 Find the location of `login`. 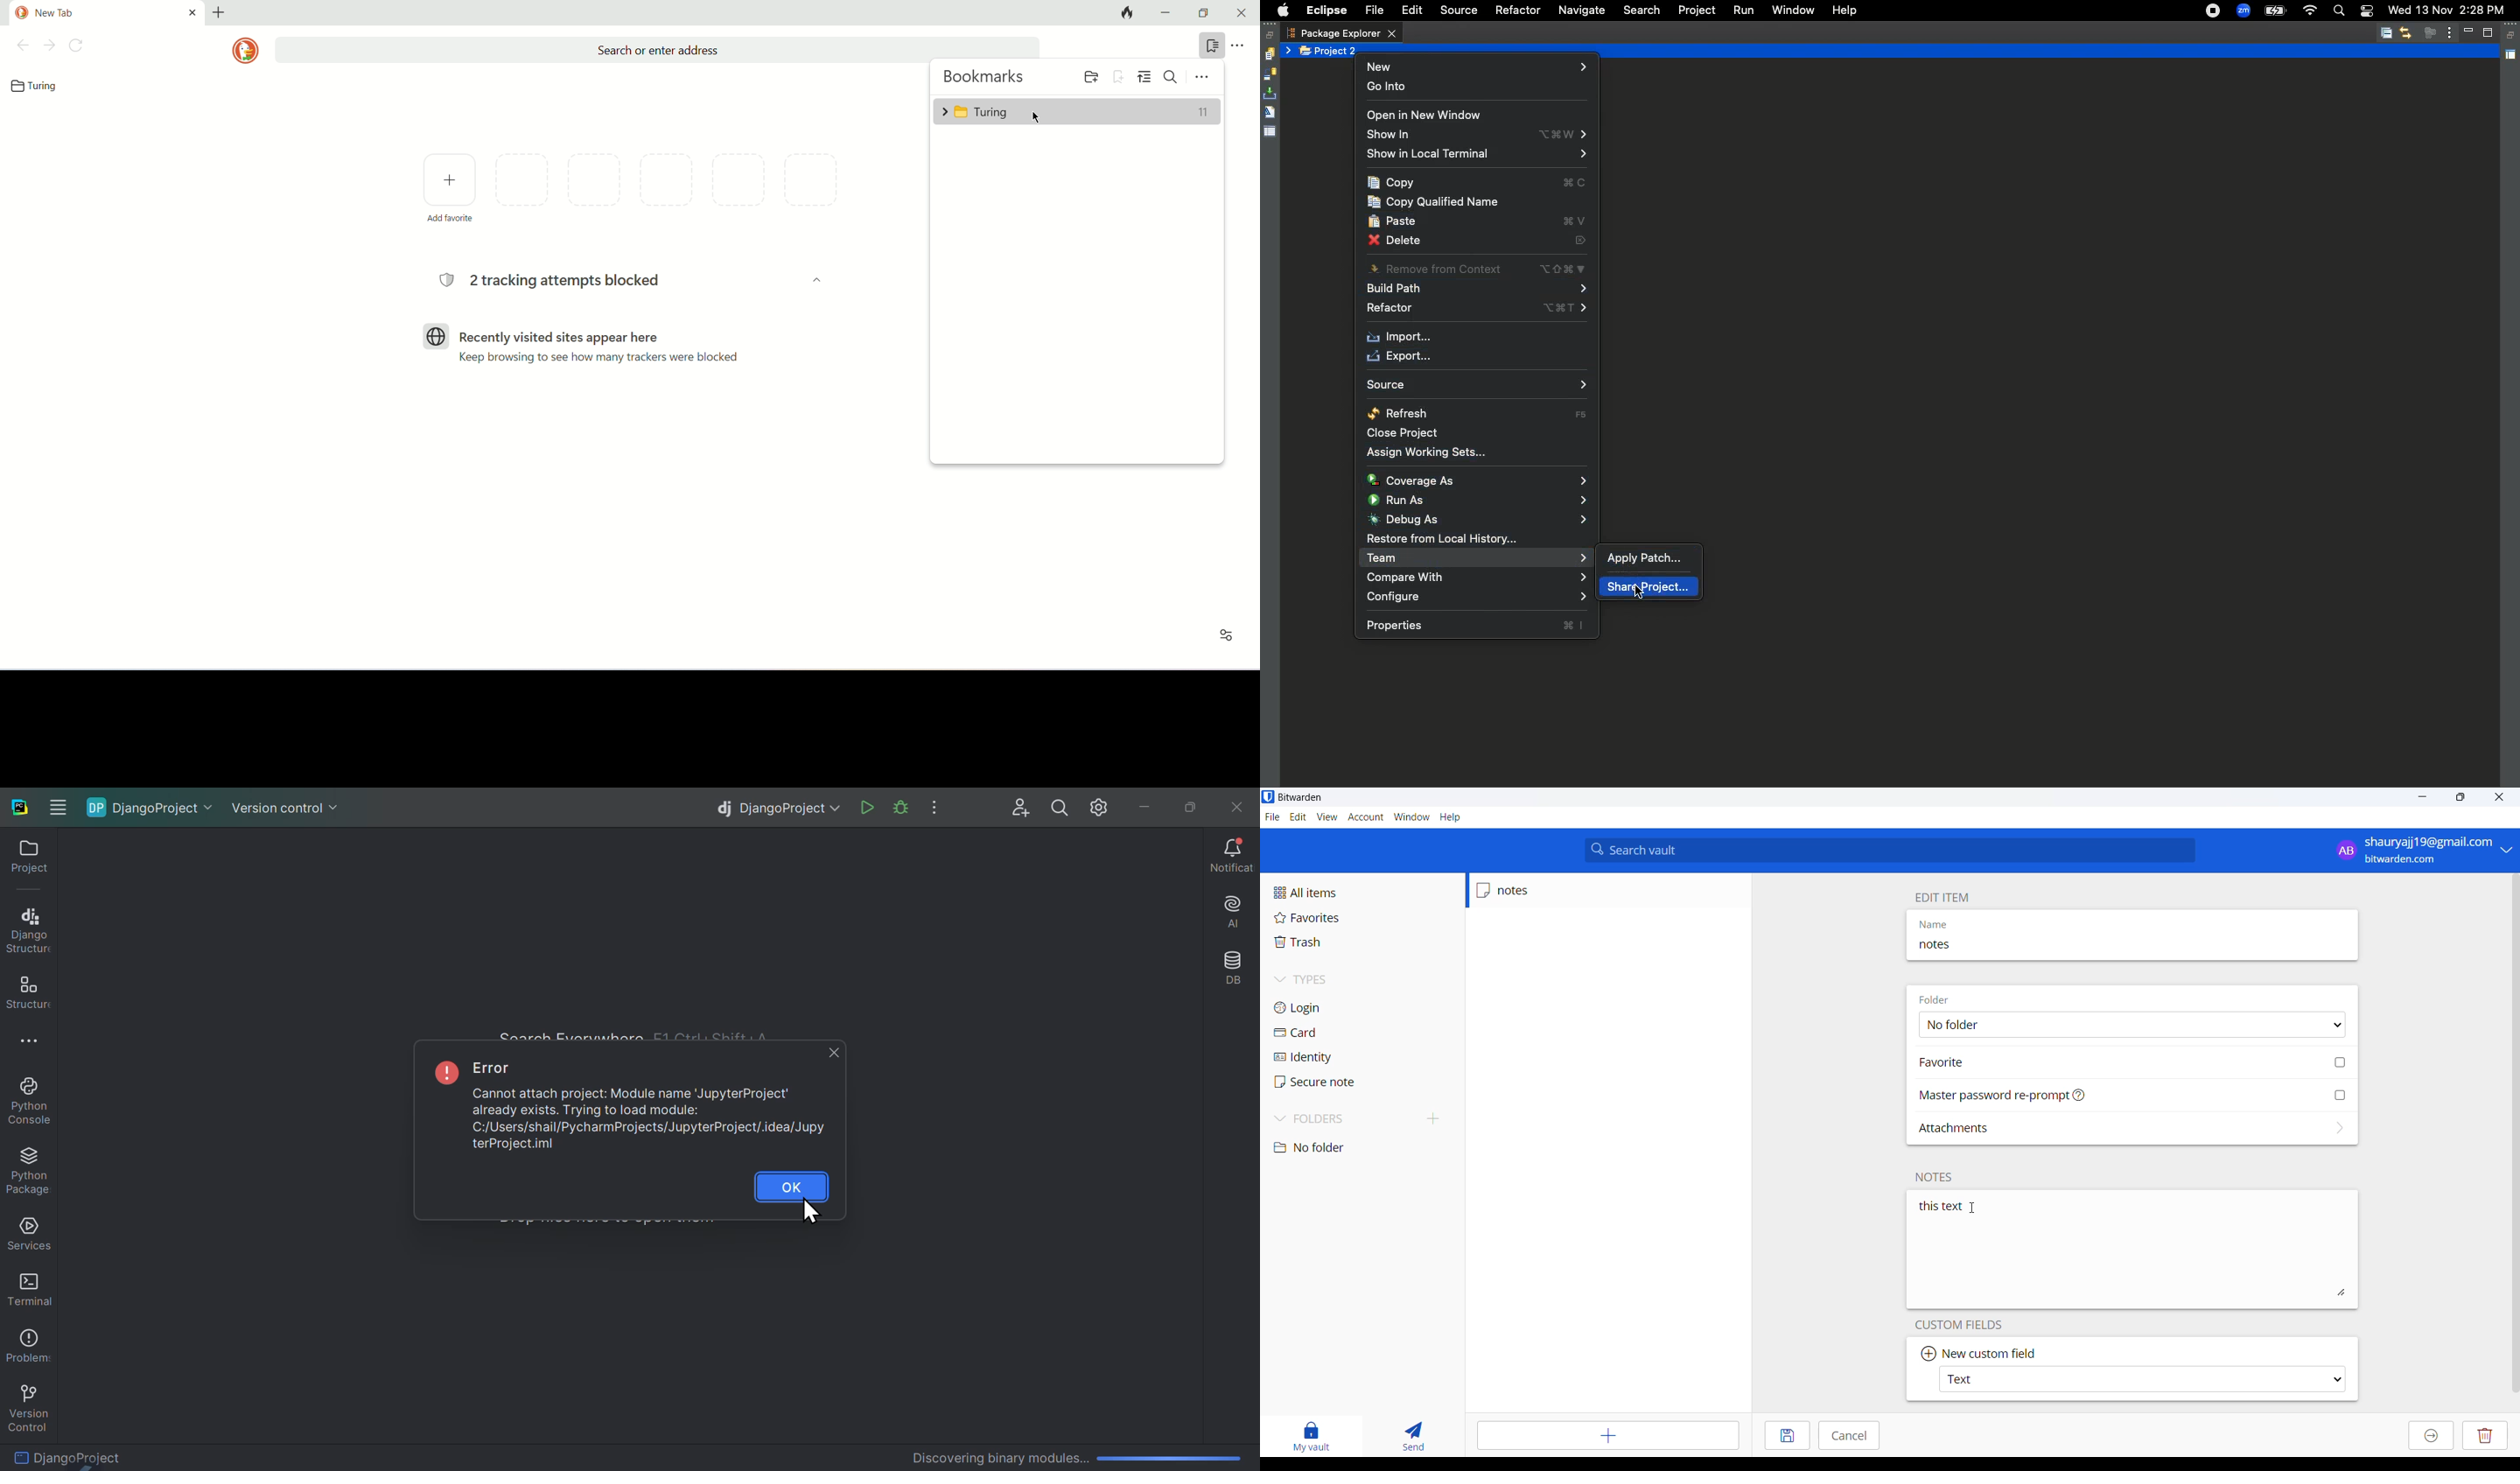

login is located at coordinates (1326, 1007).